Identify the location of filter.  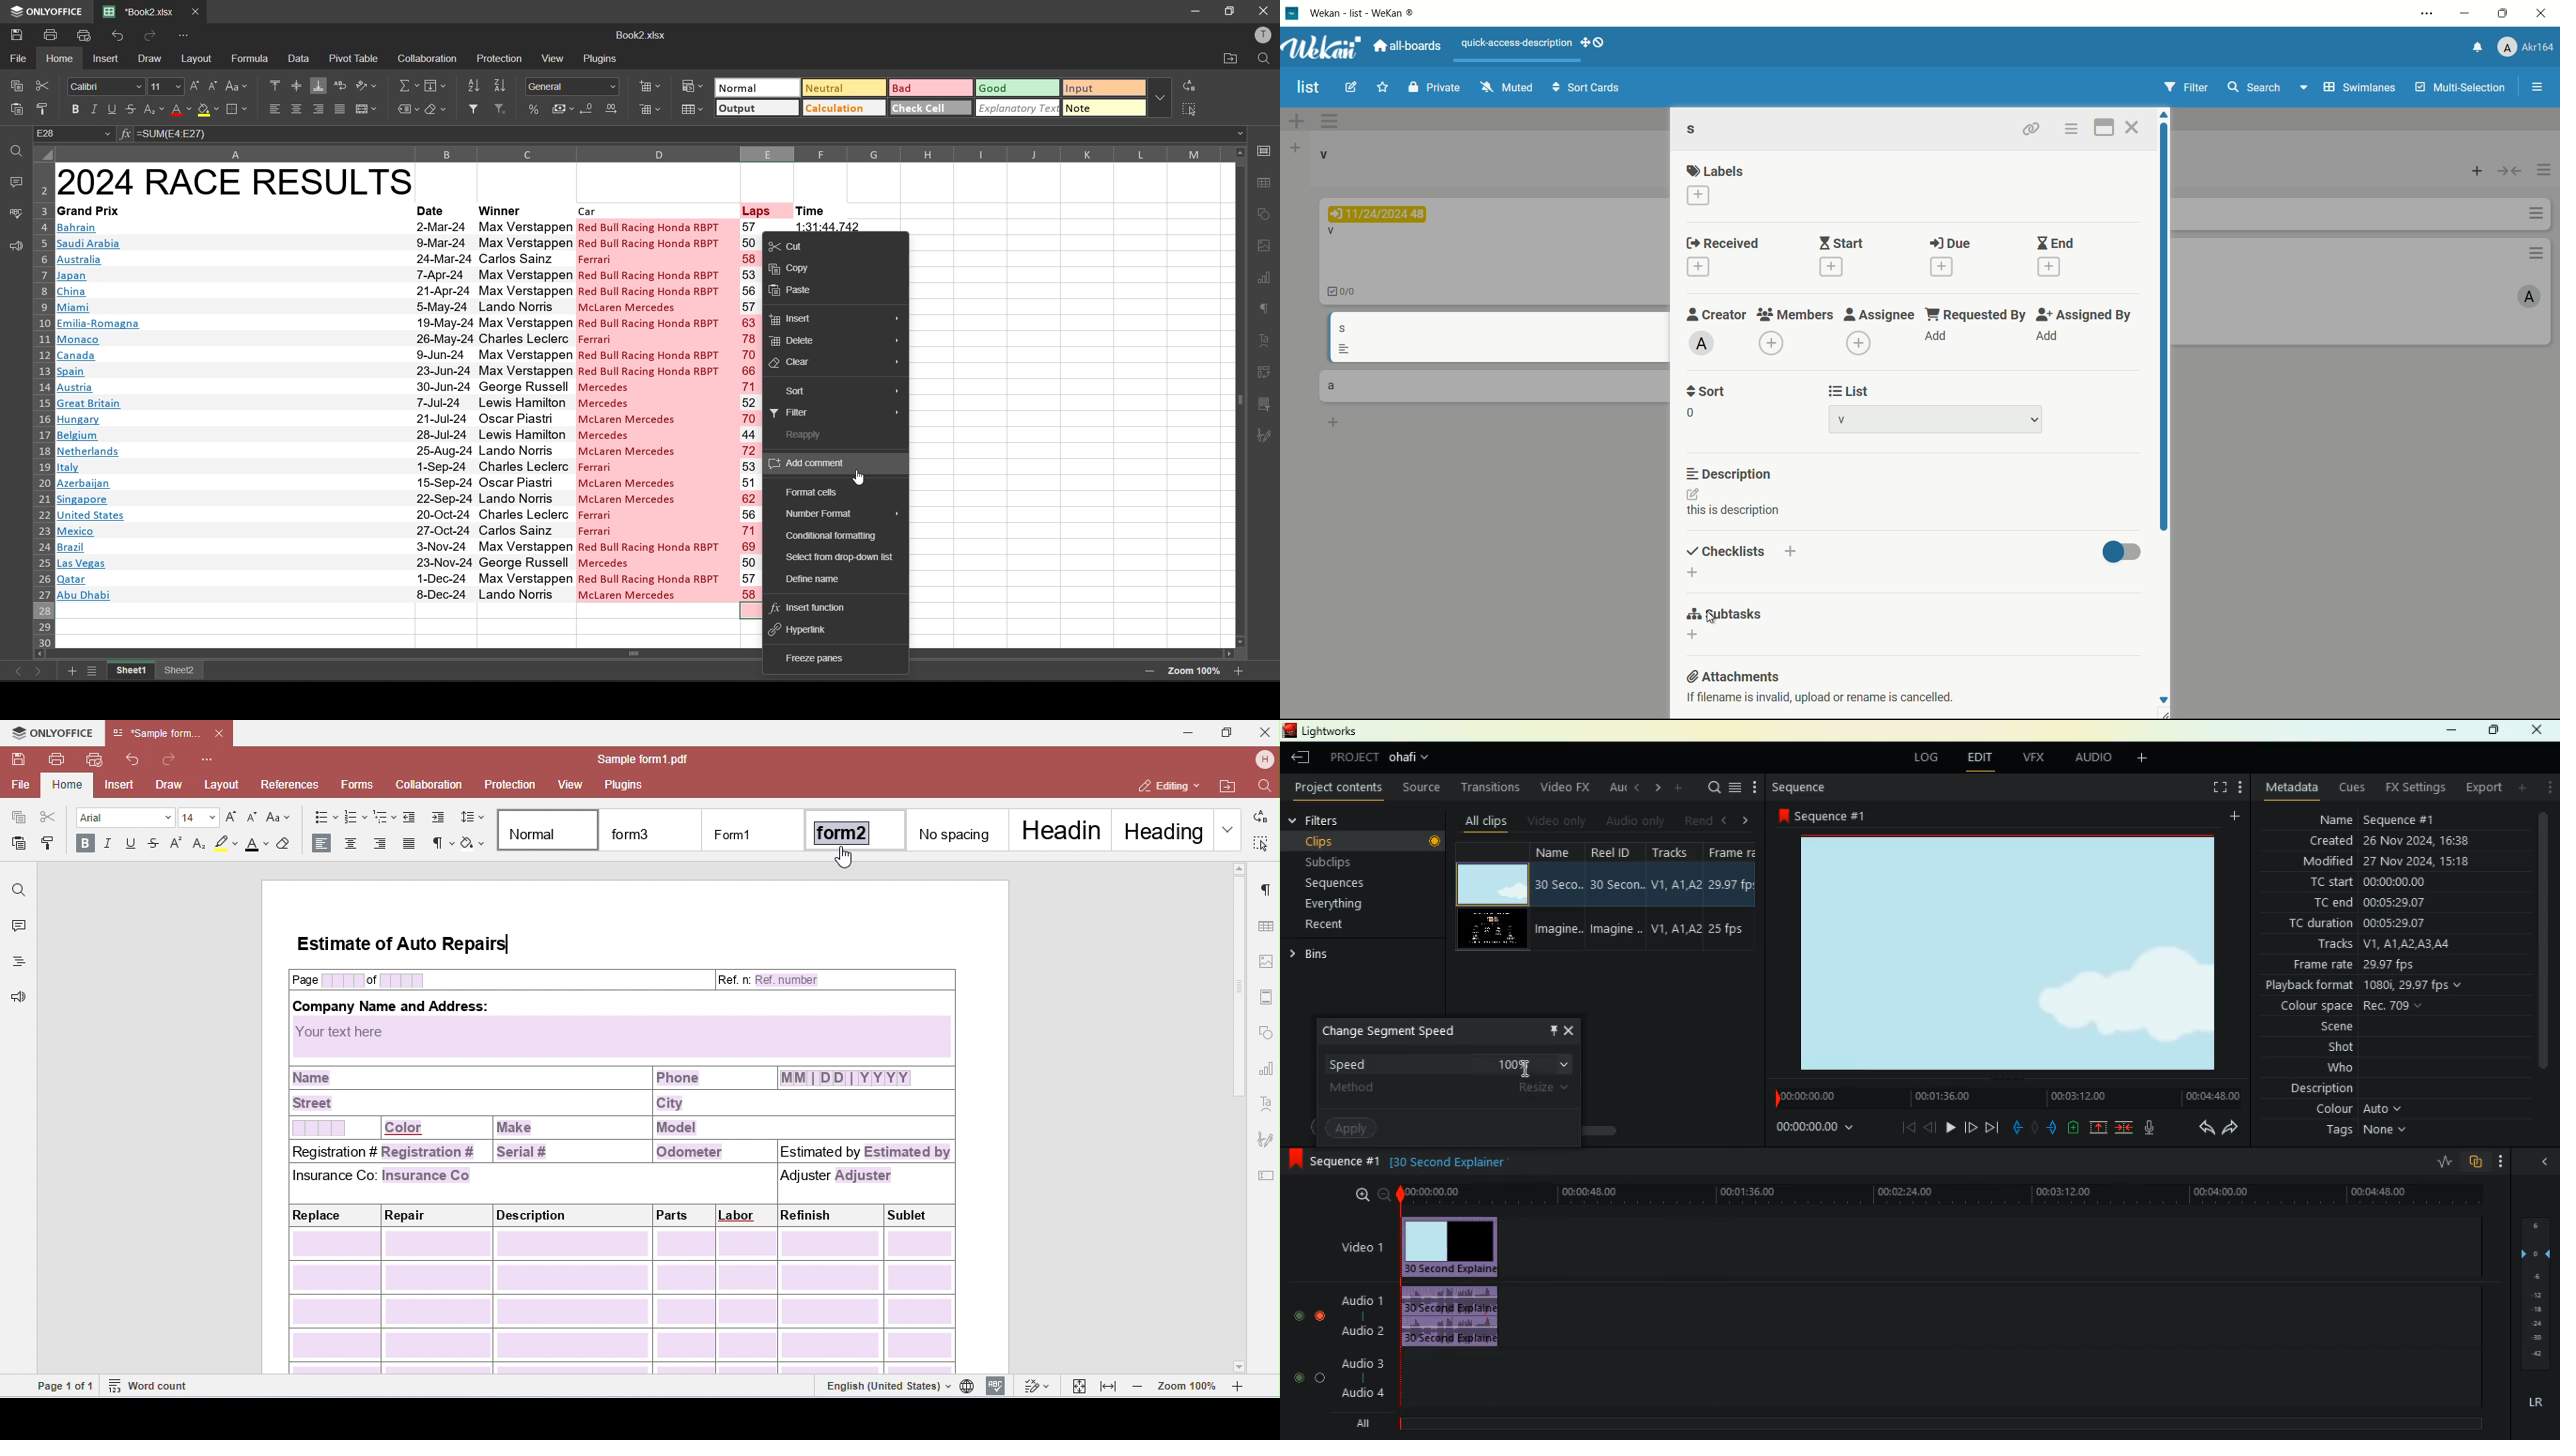
(835, 413).